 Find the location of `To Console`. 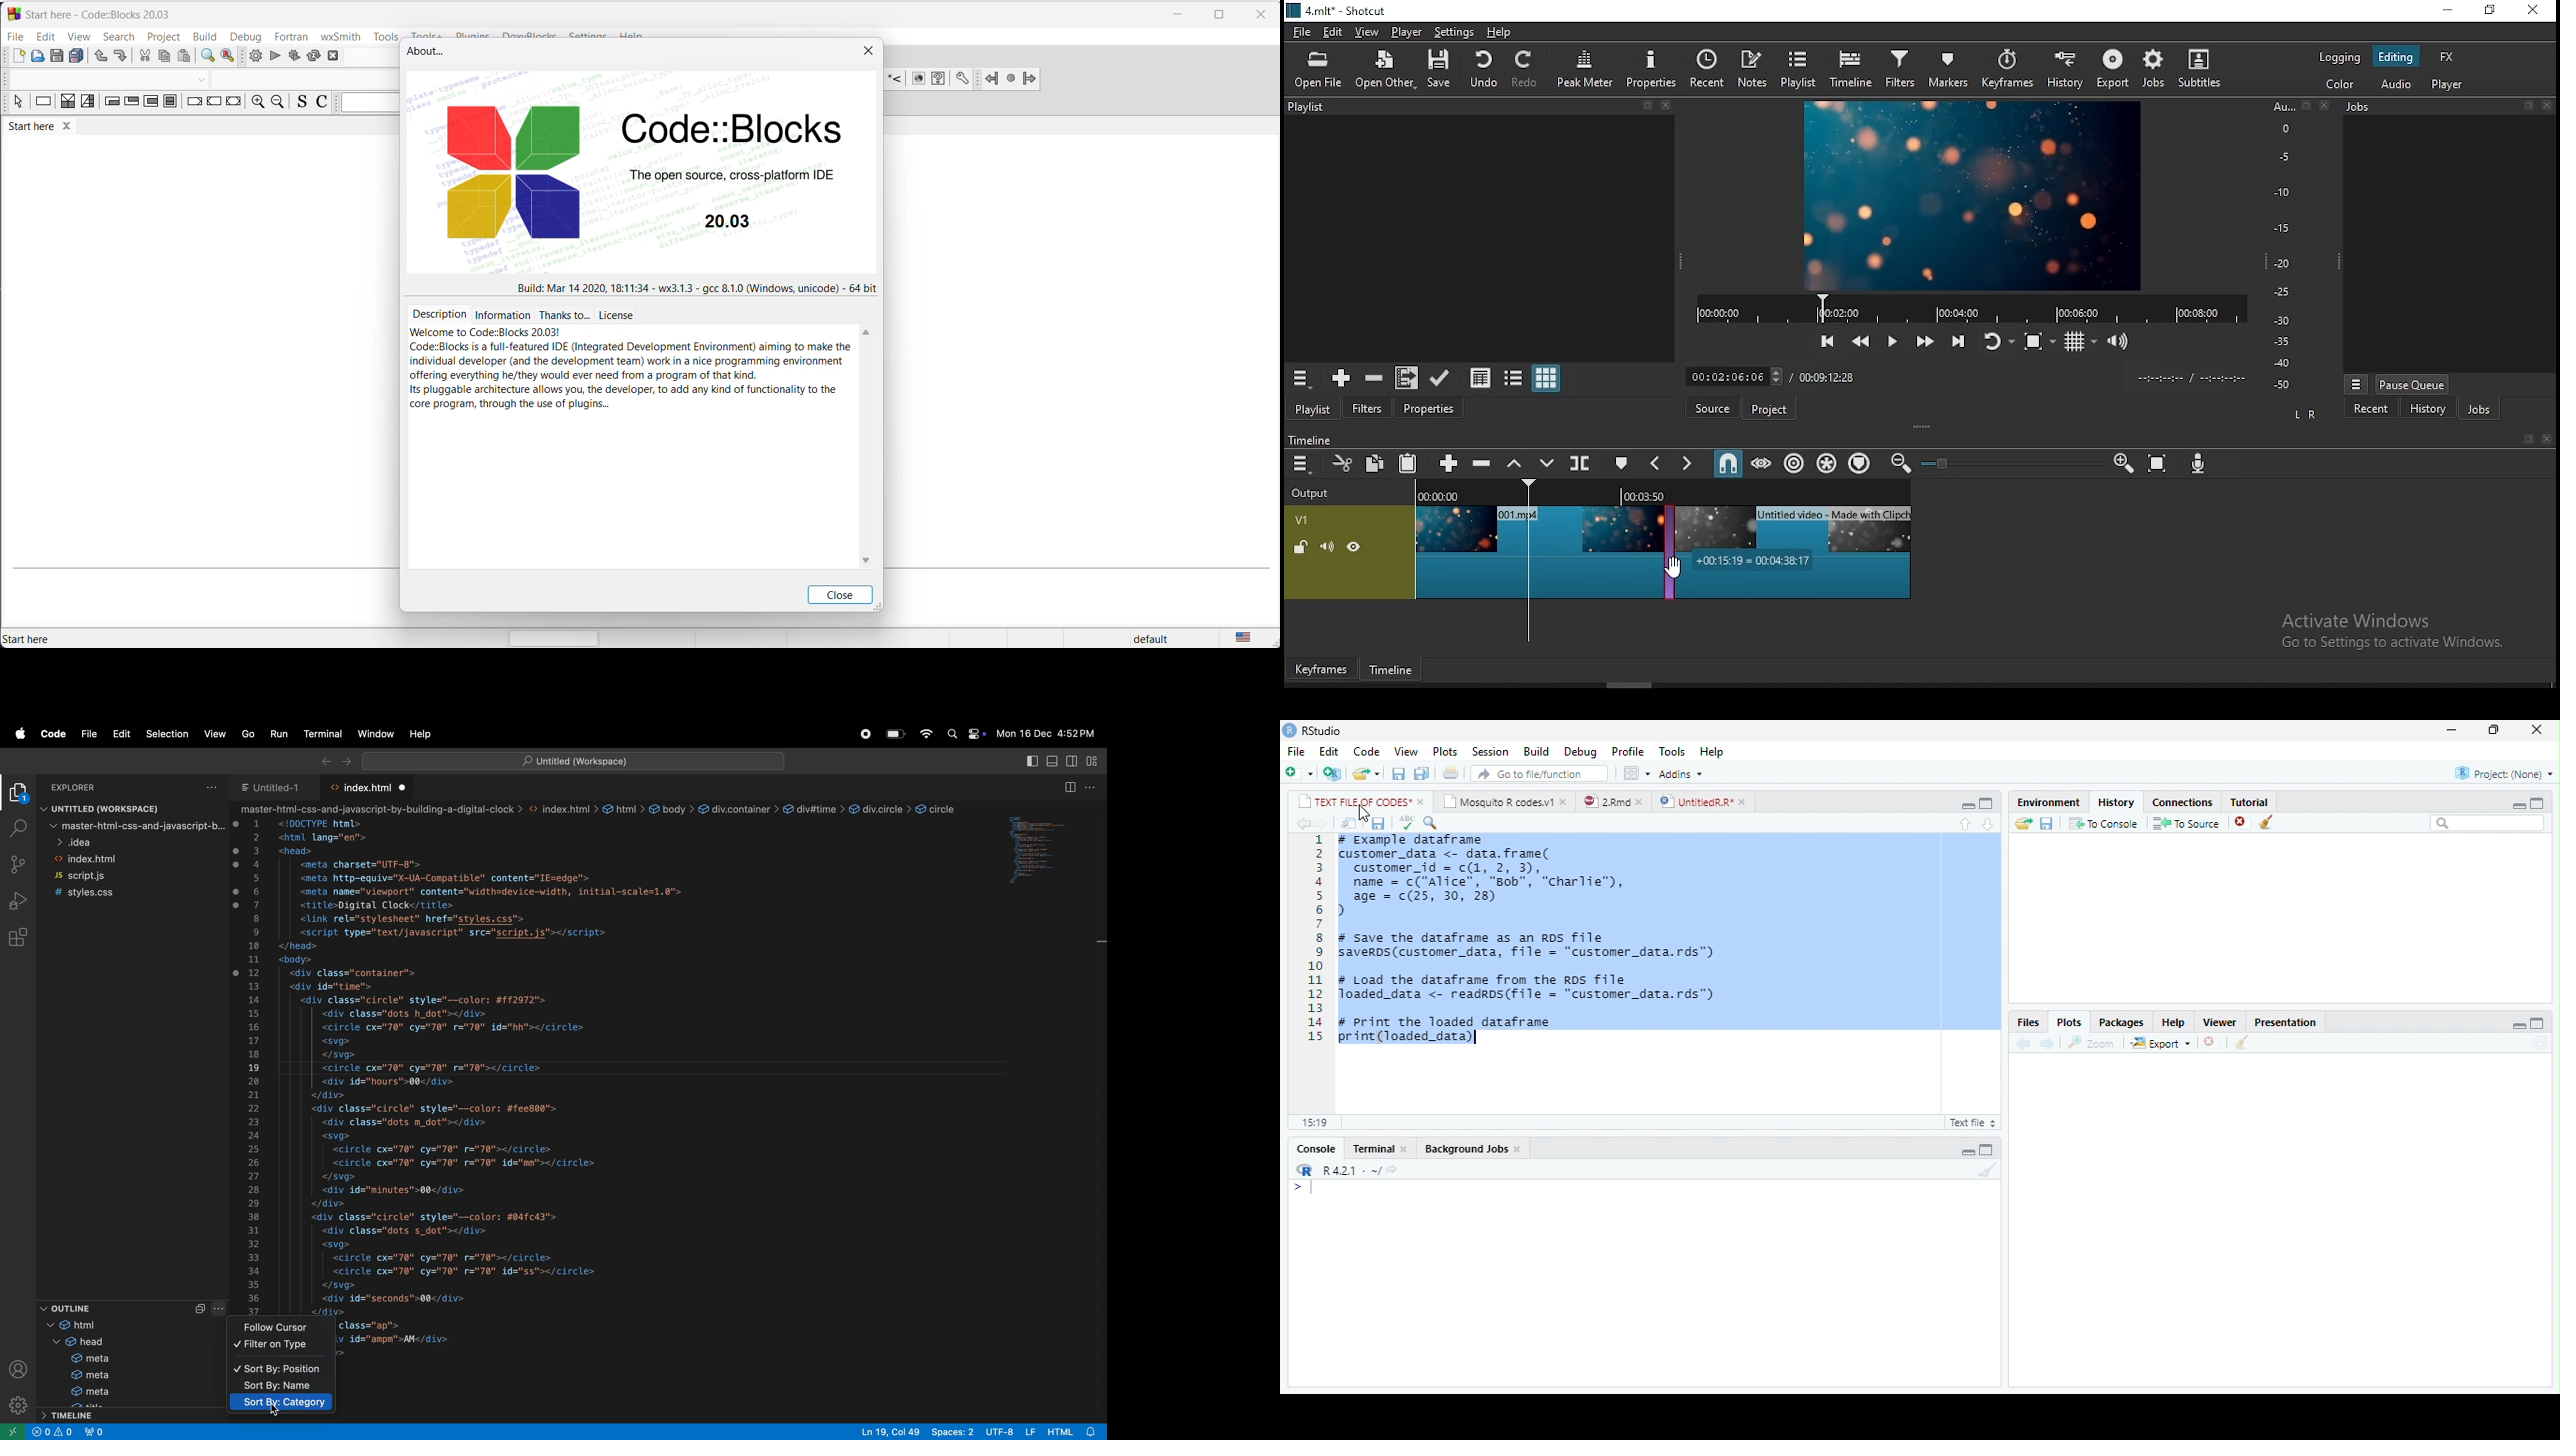

To Console is located at coordinates (2103, 823).